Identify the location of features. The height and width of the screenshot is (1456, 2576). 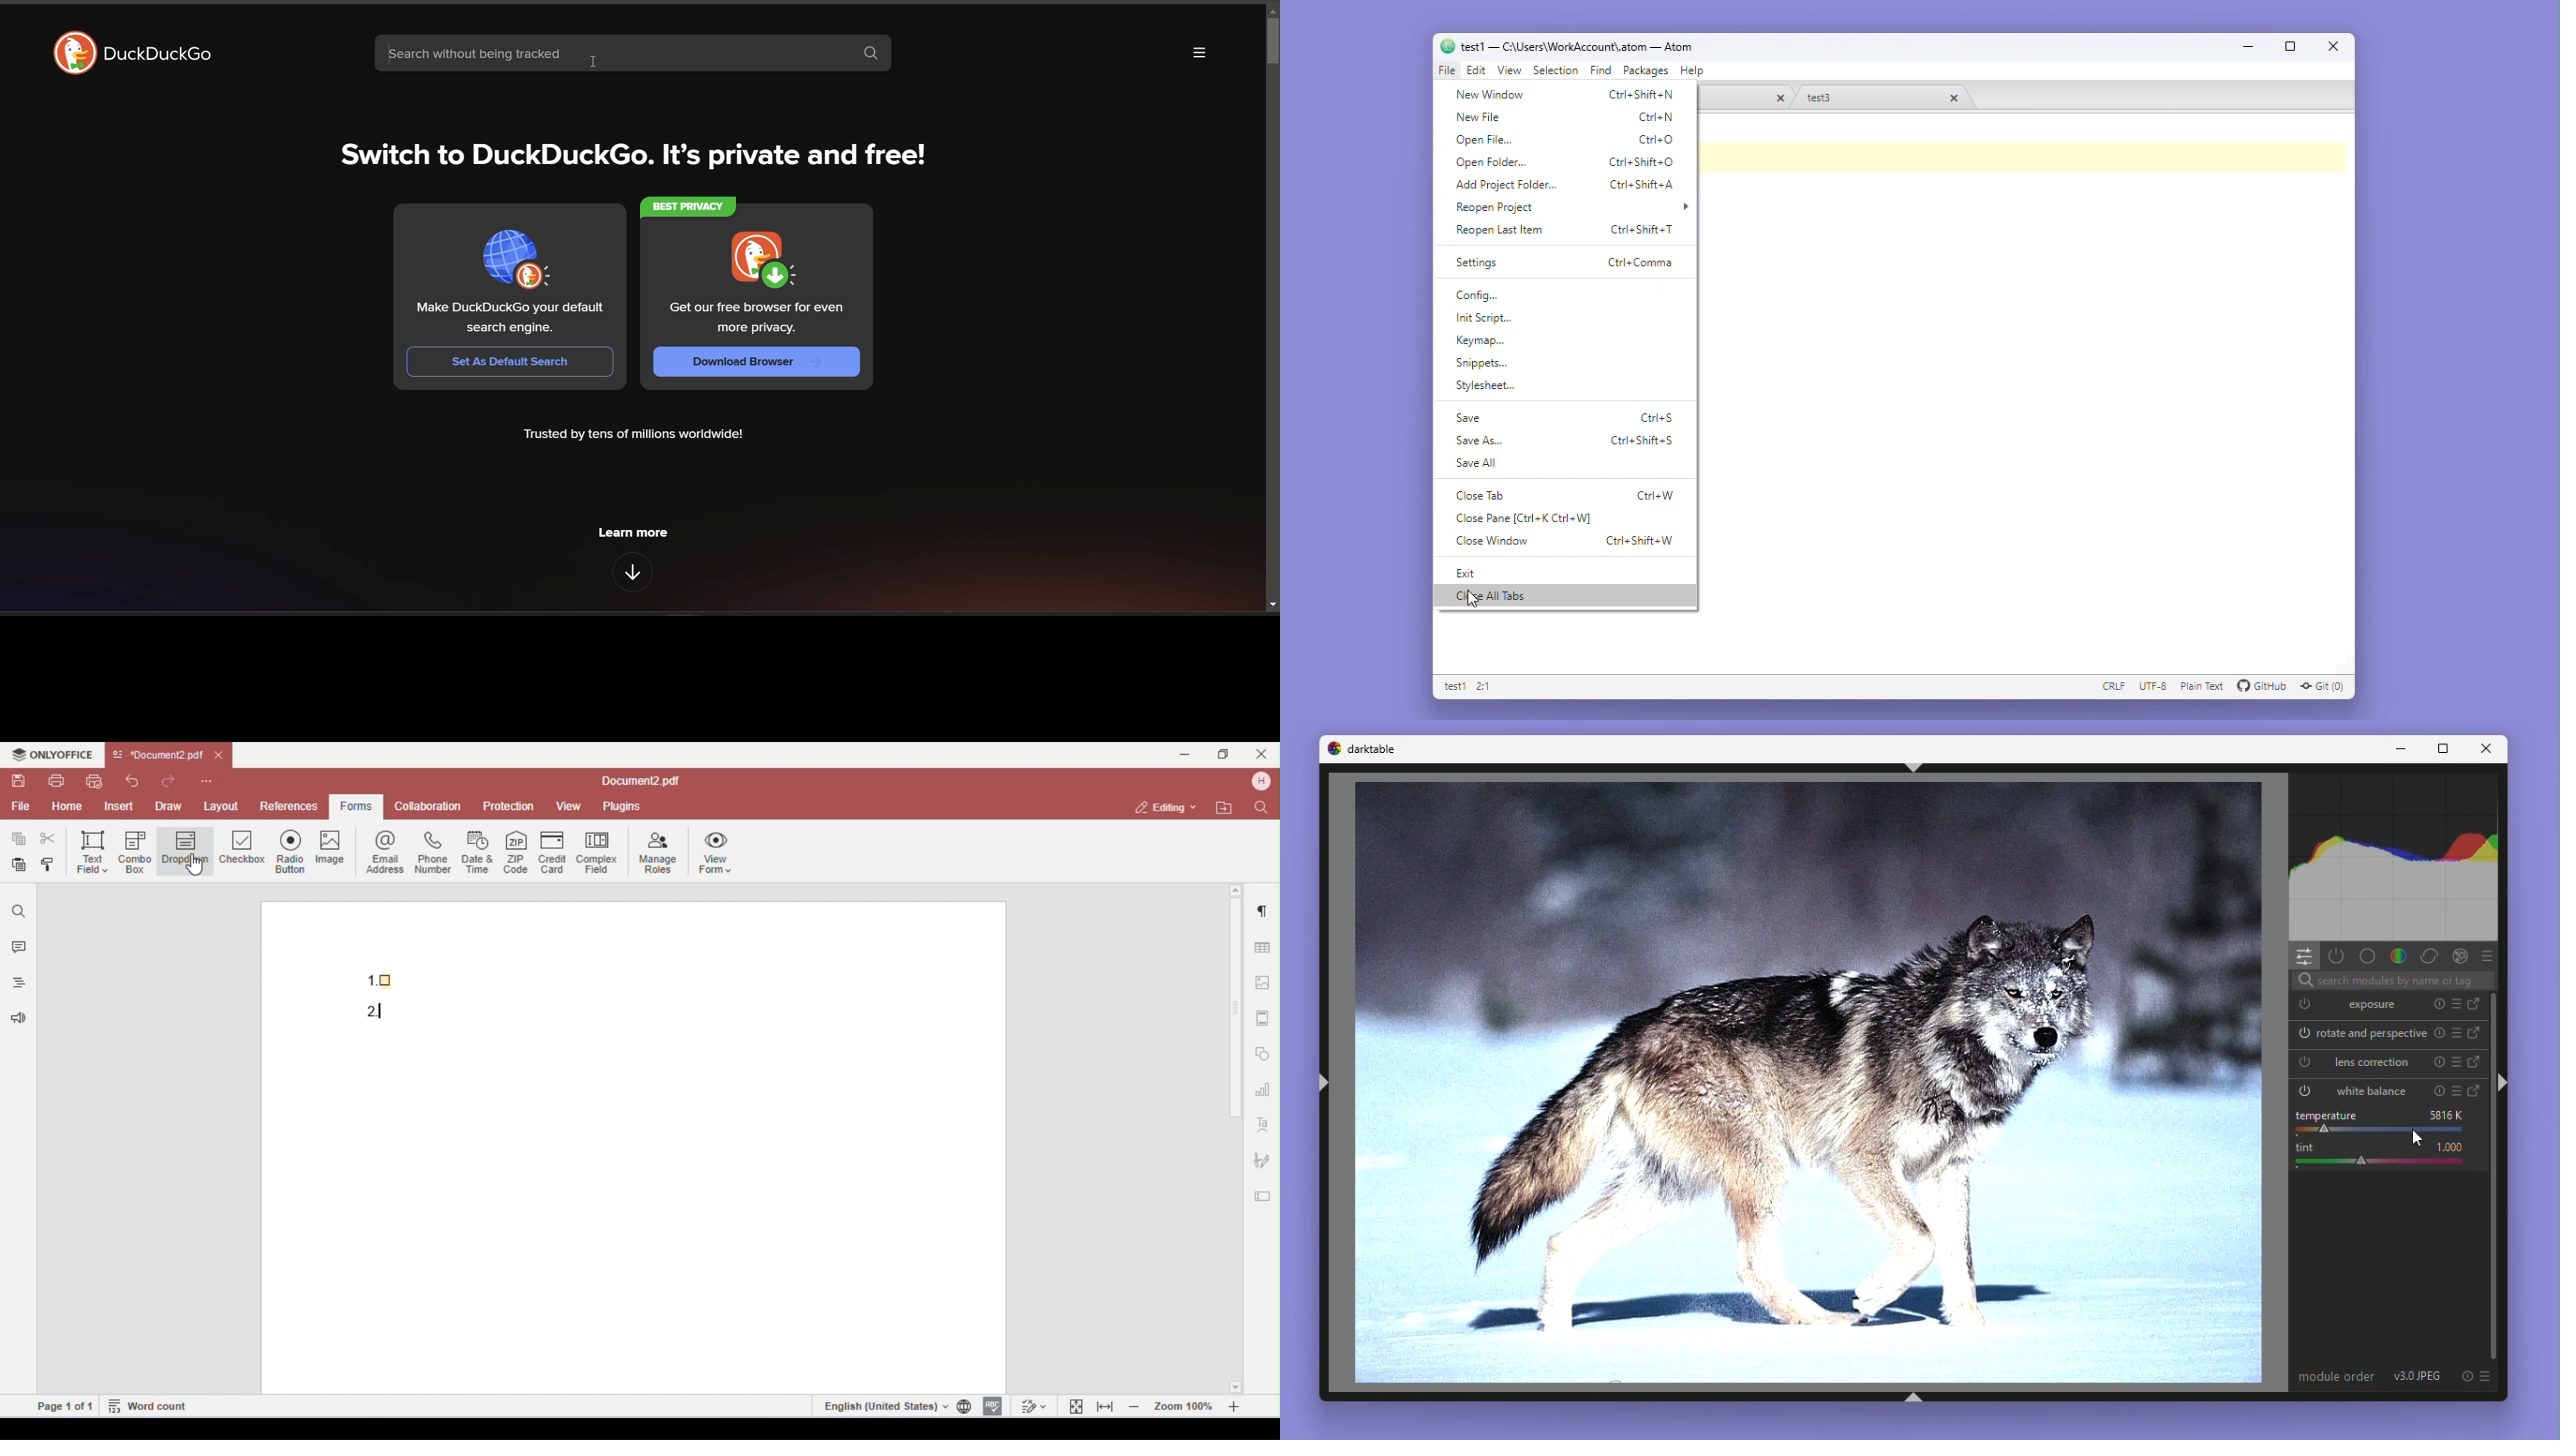
(633, 573).